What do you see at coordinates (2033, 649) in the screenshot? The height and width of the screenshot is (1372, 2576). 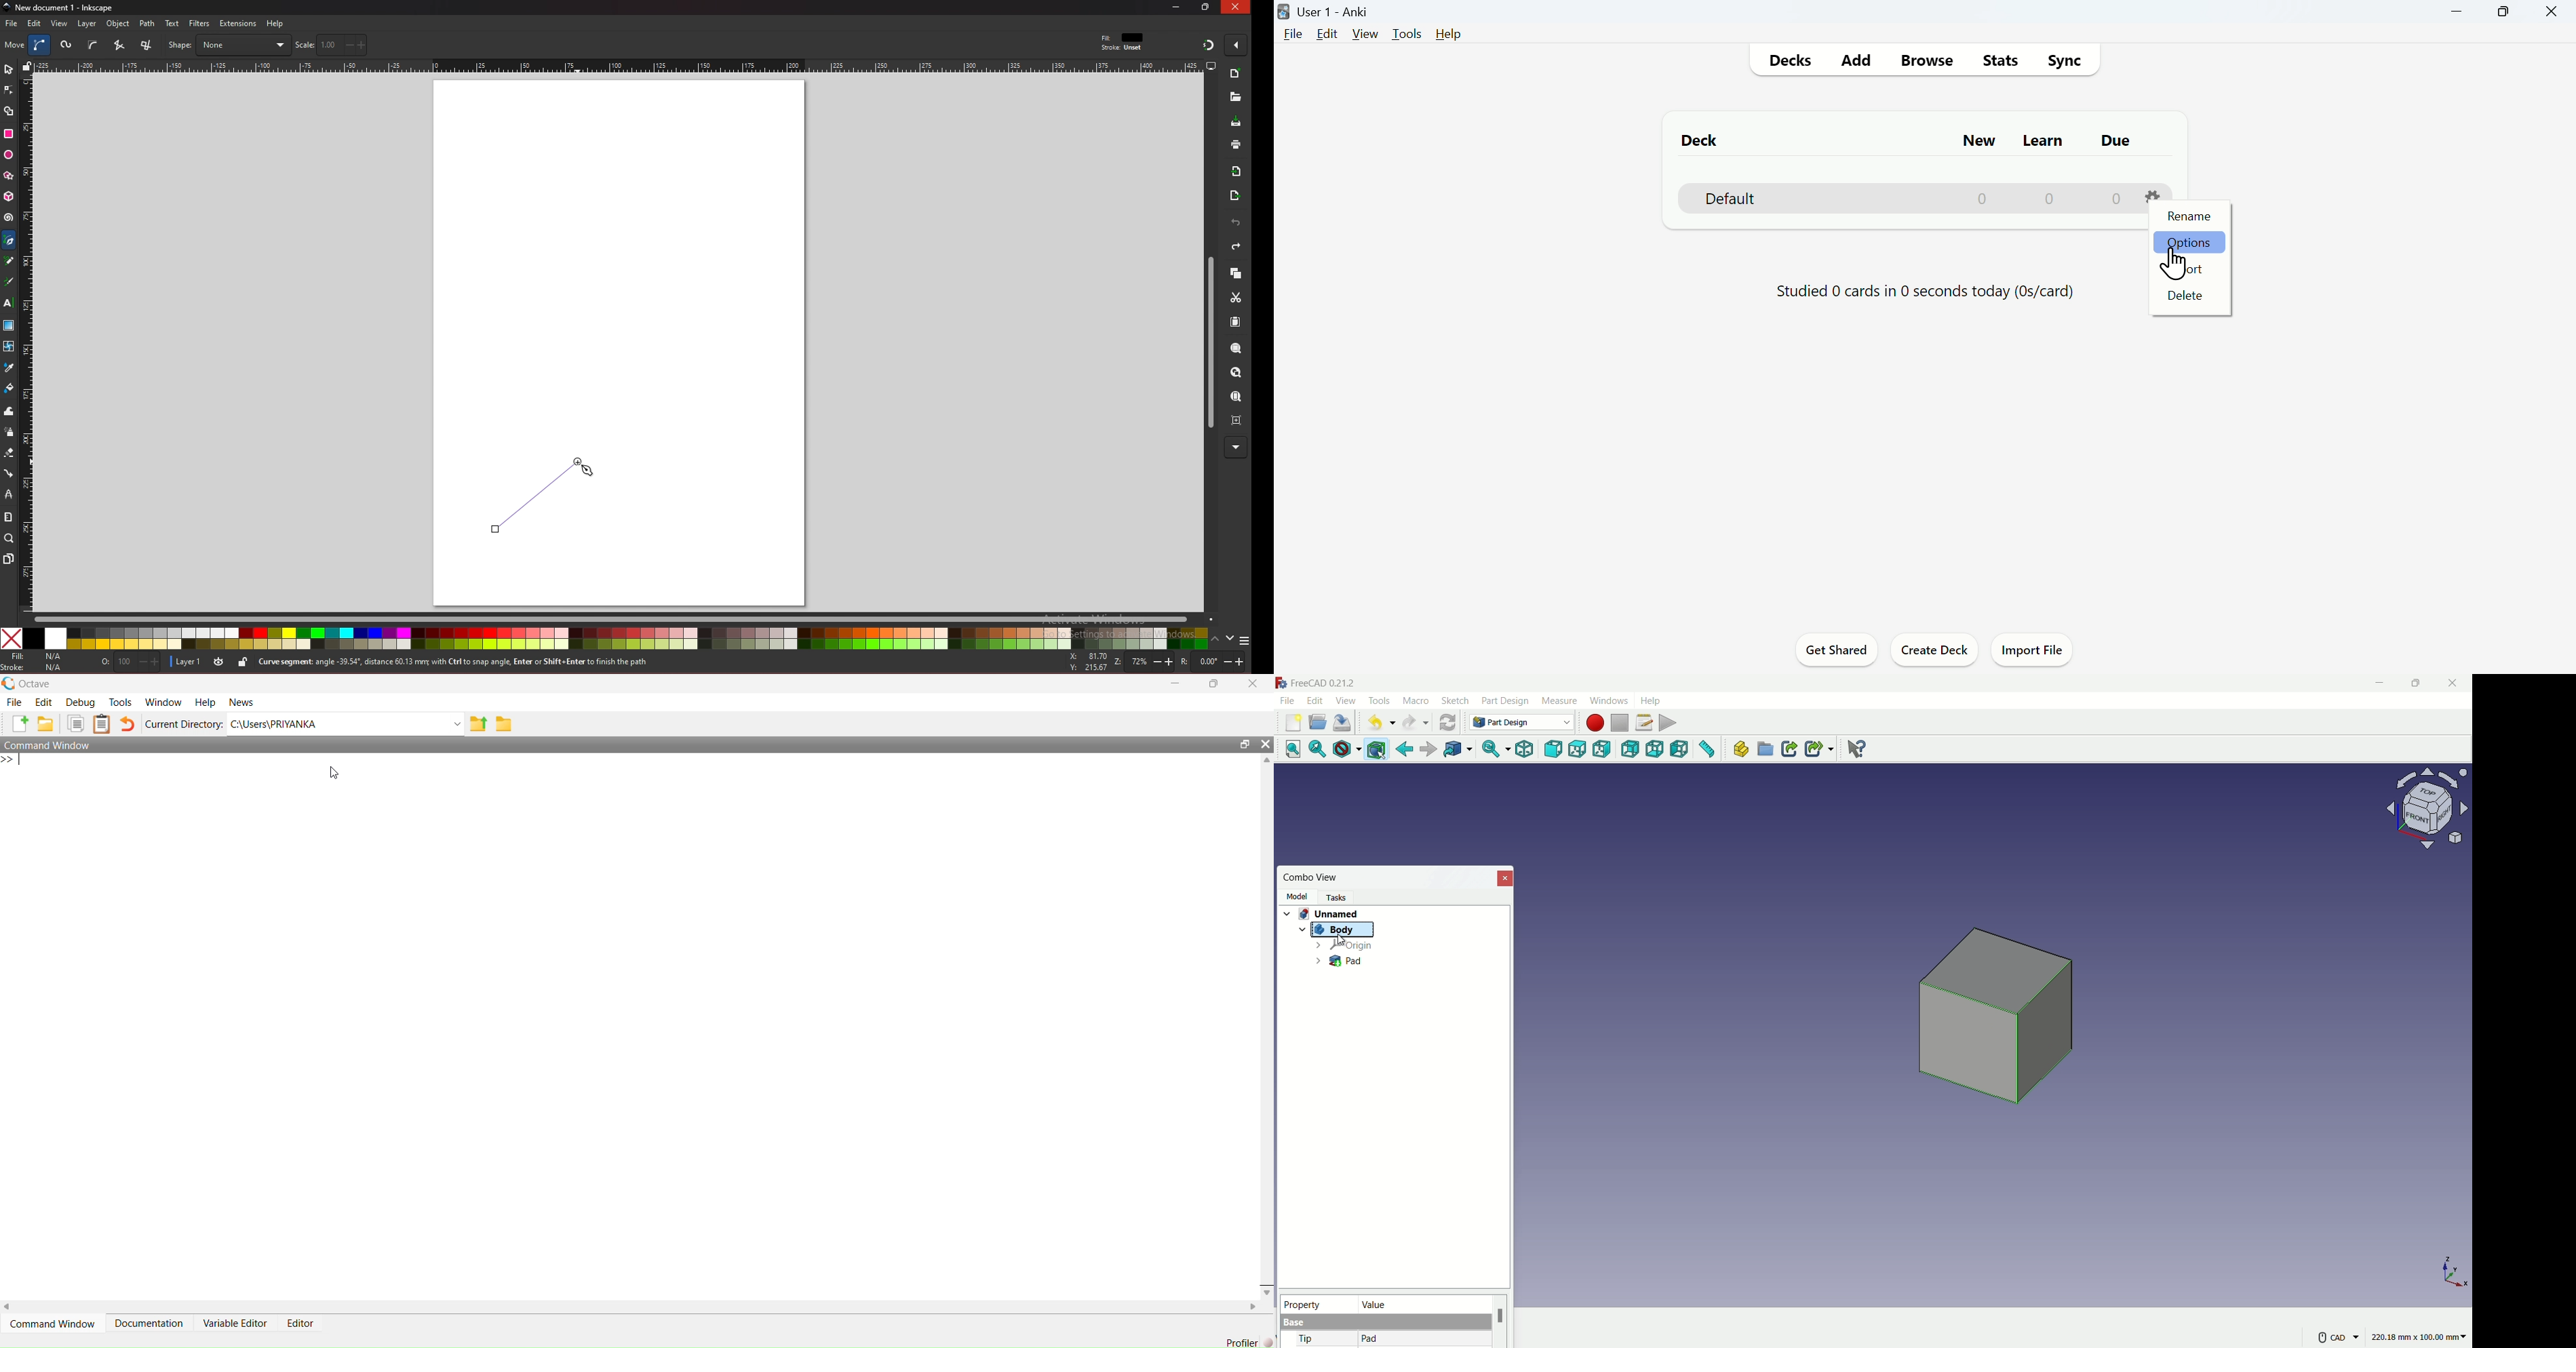 I see `Import File` at bounding box center [2033, 649].